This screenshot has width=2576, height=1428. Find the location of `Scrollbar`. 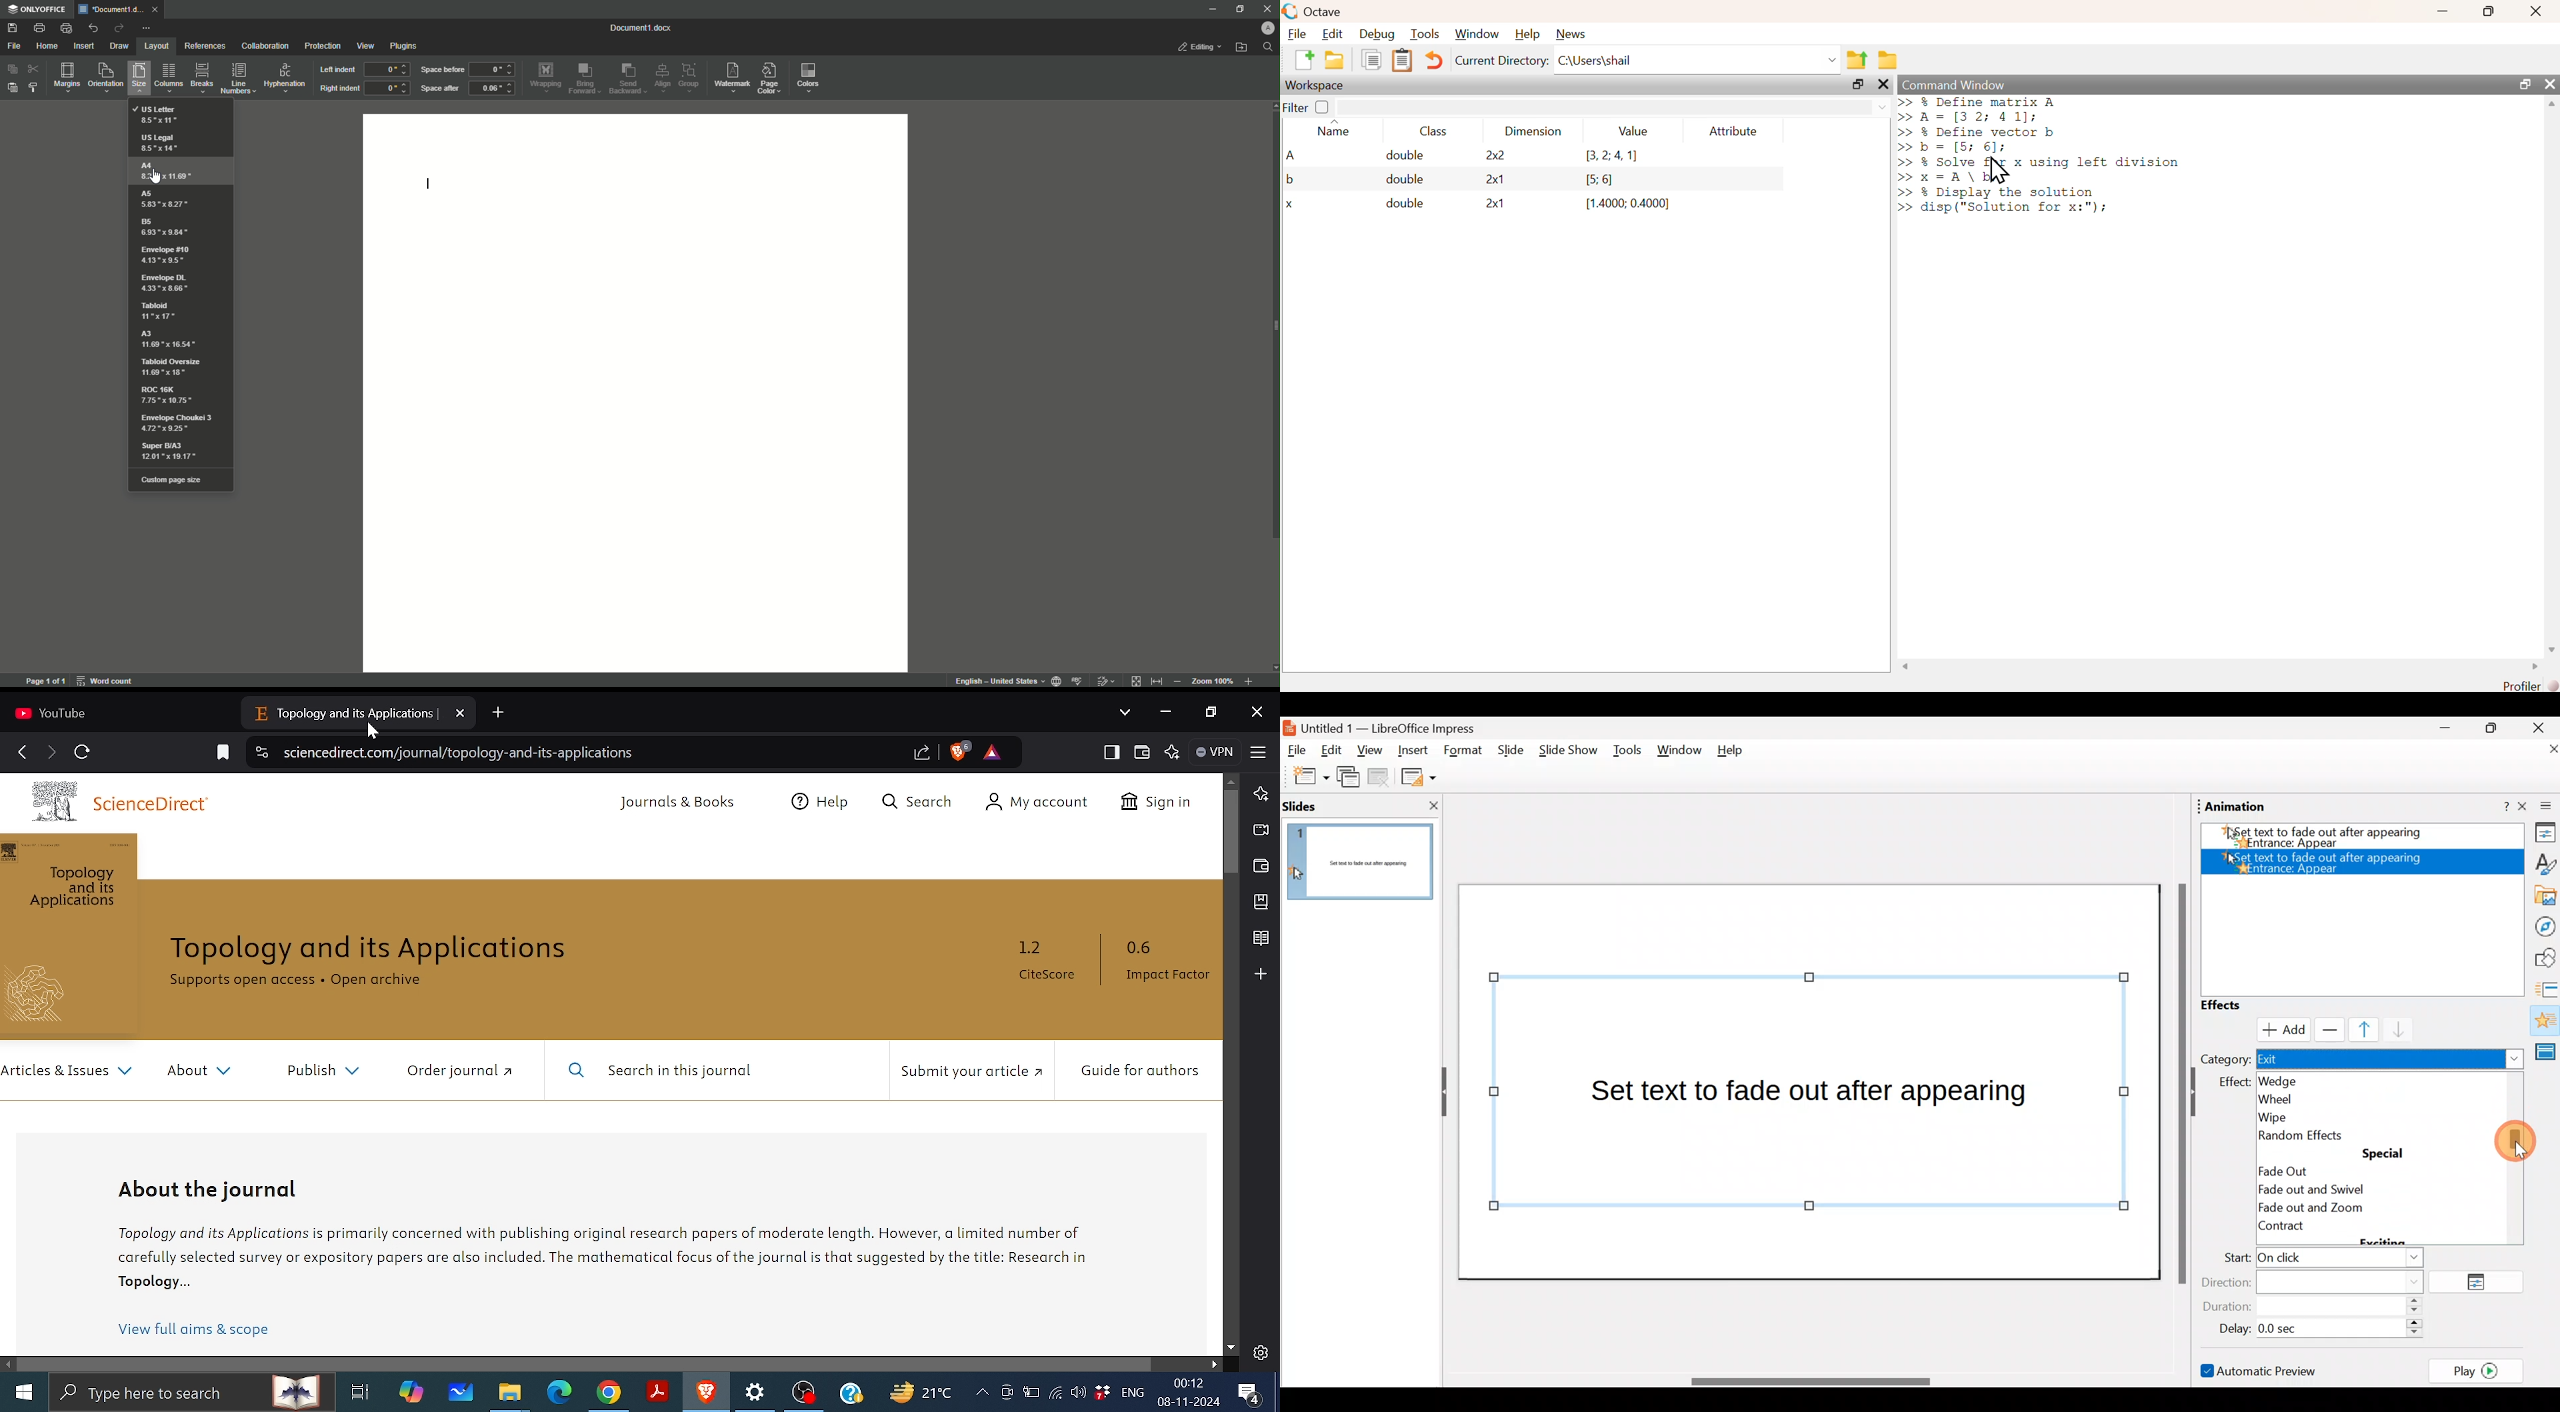

Scrollbar is located at coordinates (1272, 330).